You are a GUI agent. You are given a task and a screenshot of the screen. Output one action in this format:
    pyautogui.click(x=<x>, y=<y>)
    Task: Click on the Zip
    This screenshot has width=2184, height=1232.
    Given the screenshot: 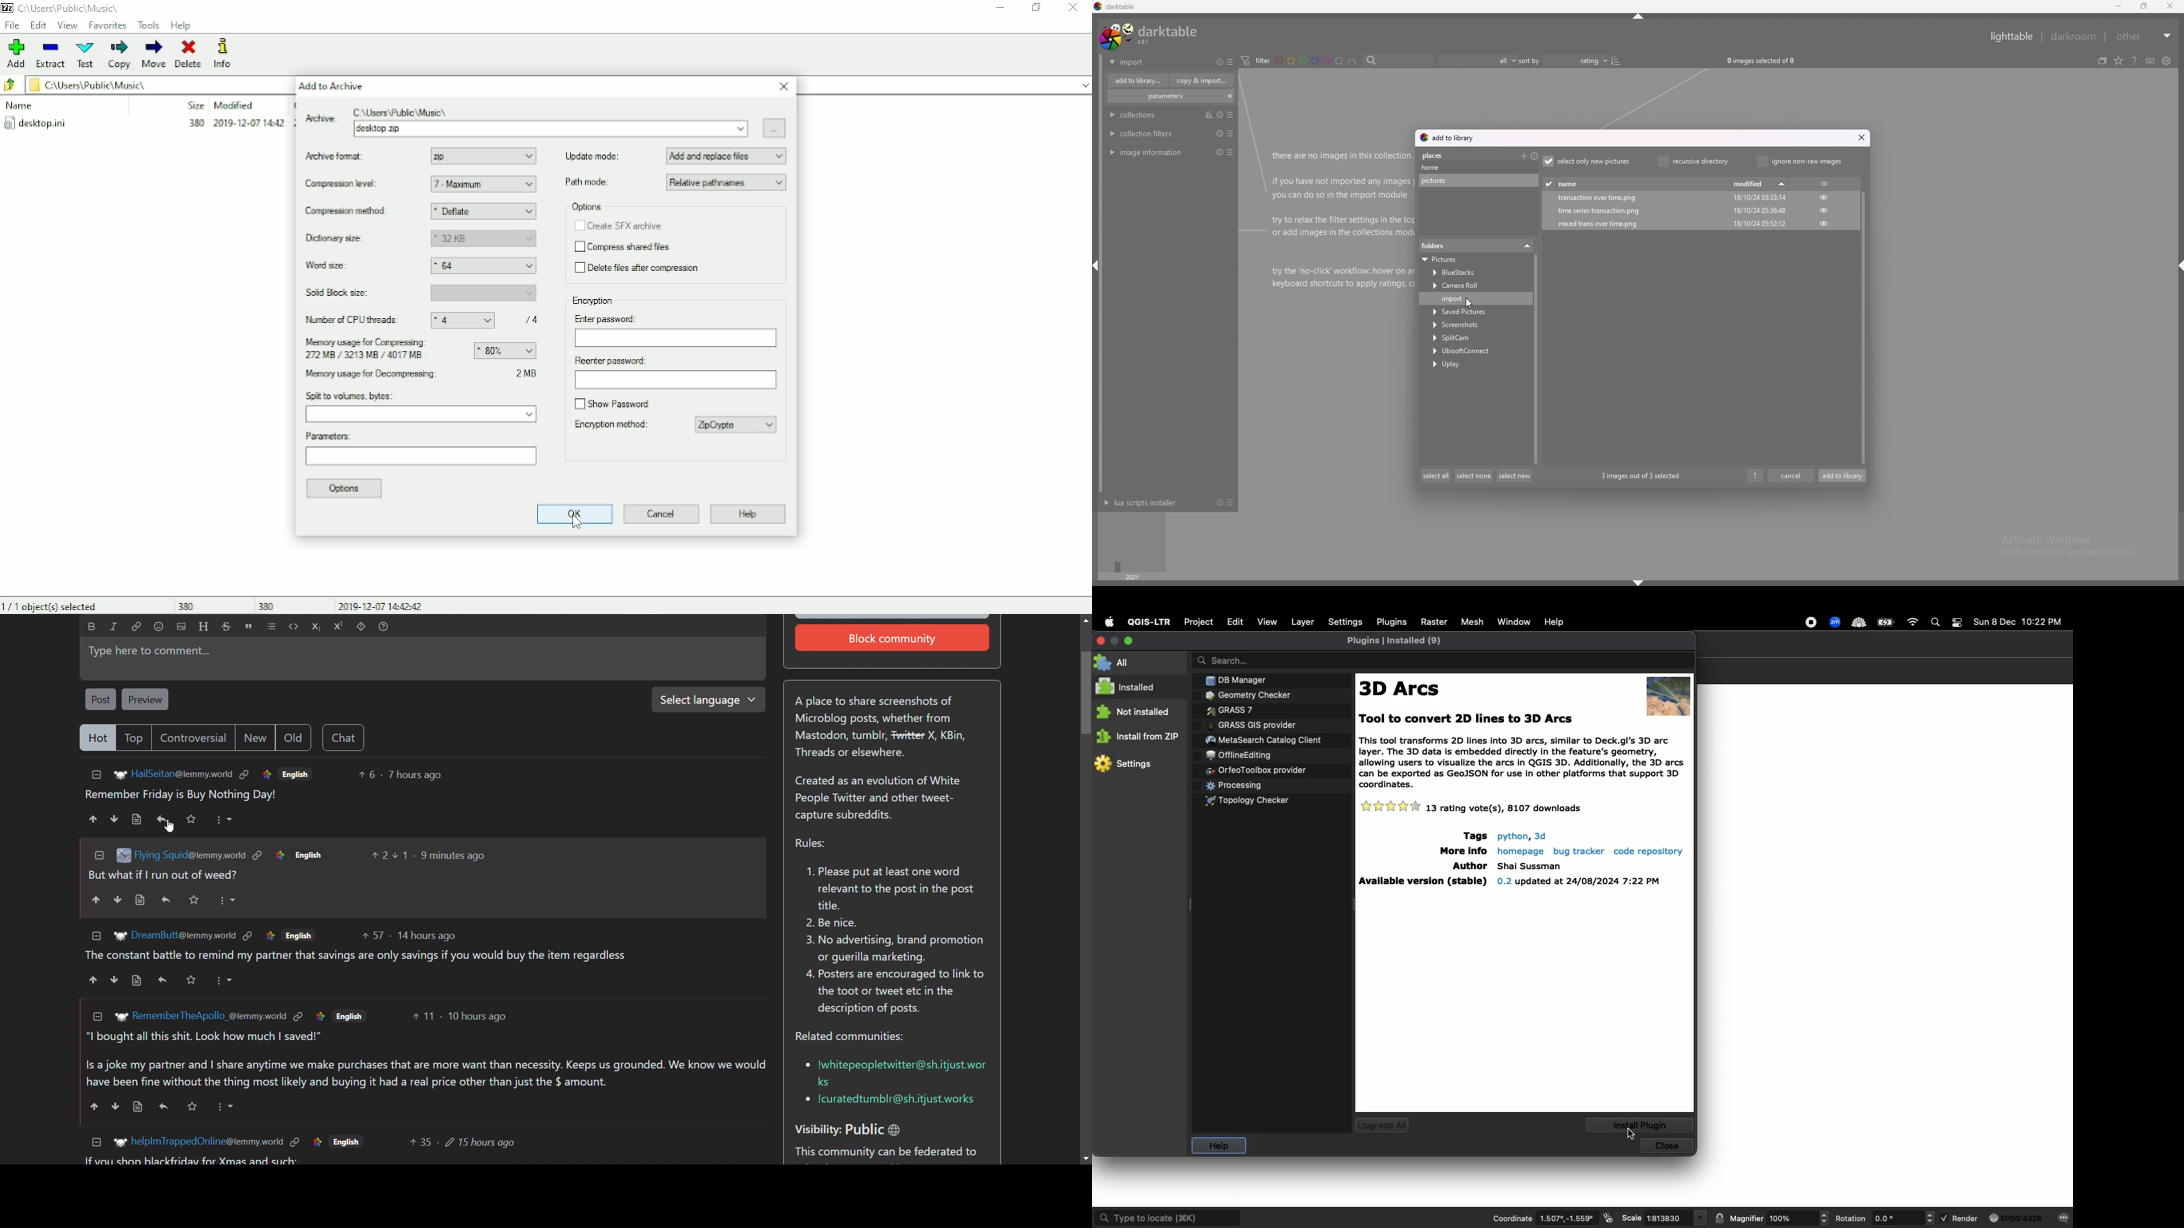 What is the action you would take?
    pyautogui.click(x=483, y=156)
    